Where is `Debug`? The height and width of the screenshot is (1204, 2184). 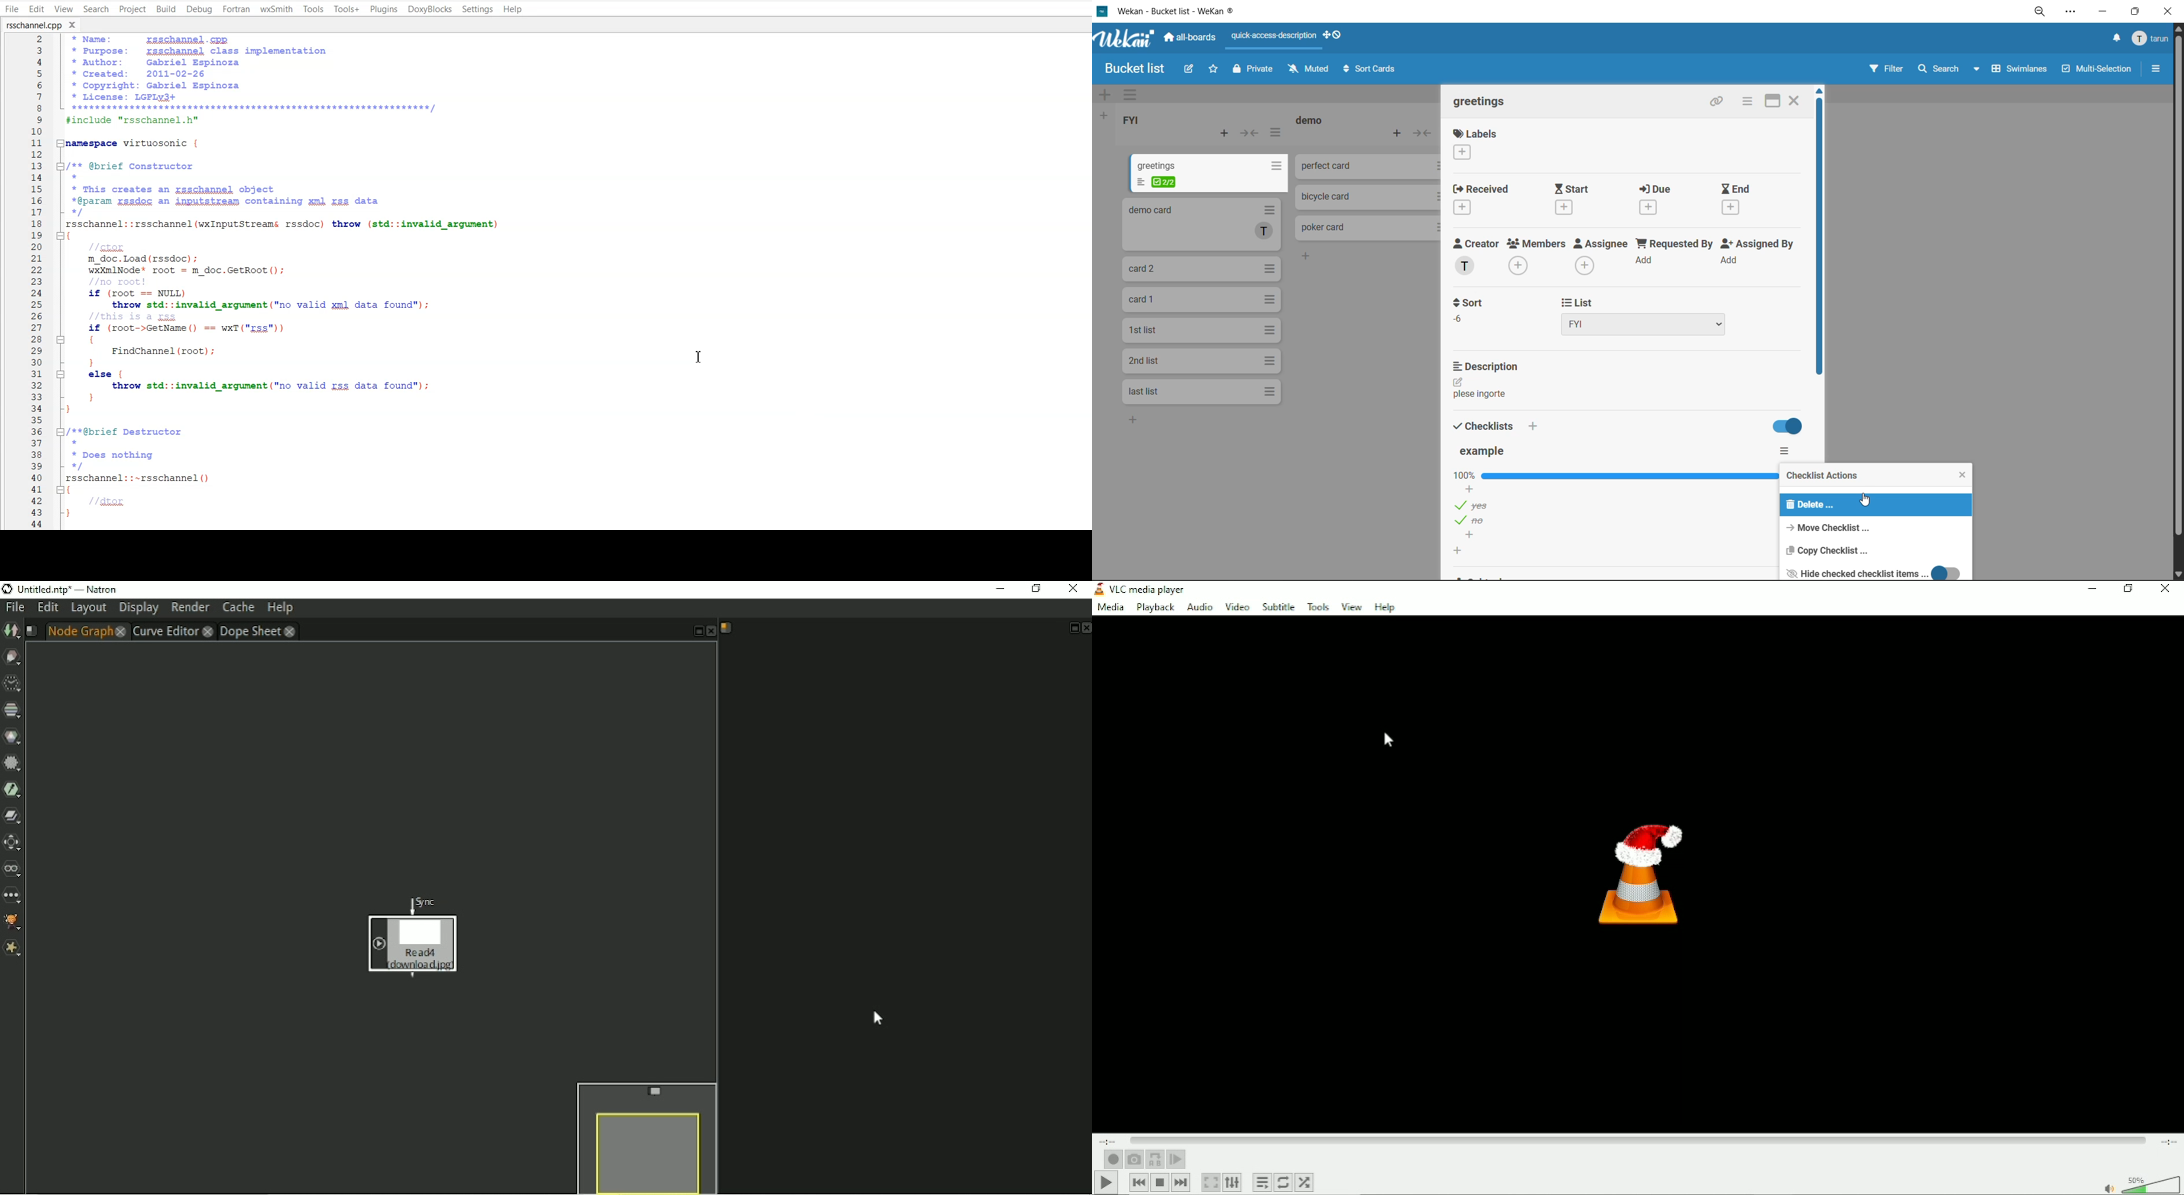
Debug is located at coordinates (200, 9).